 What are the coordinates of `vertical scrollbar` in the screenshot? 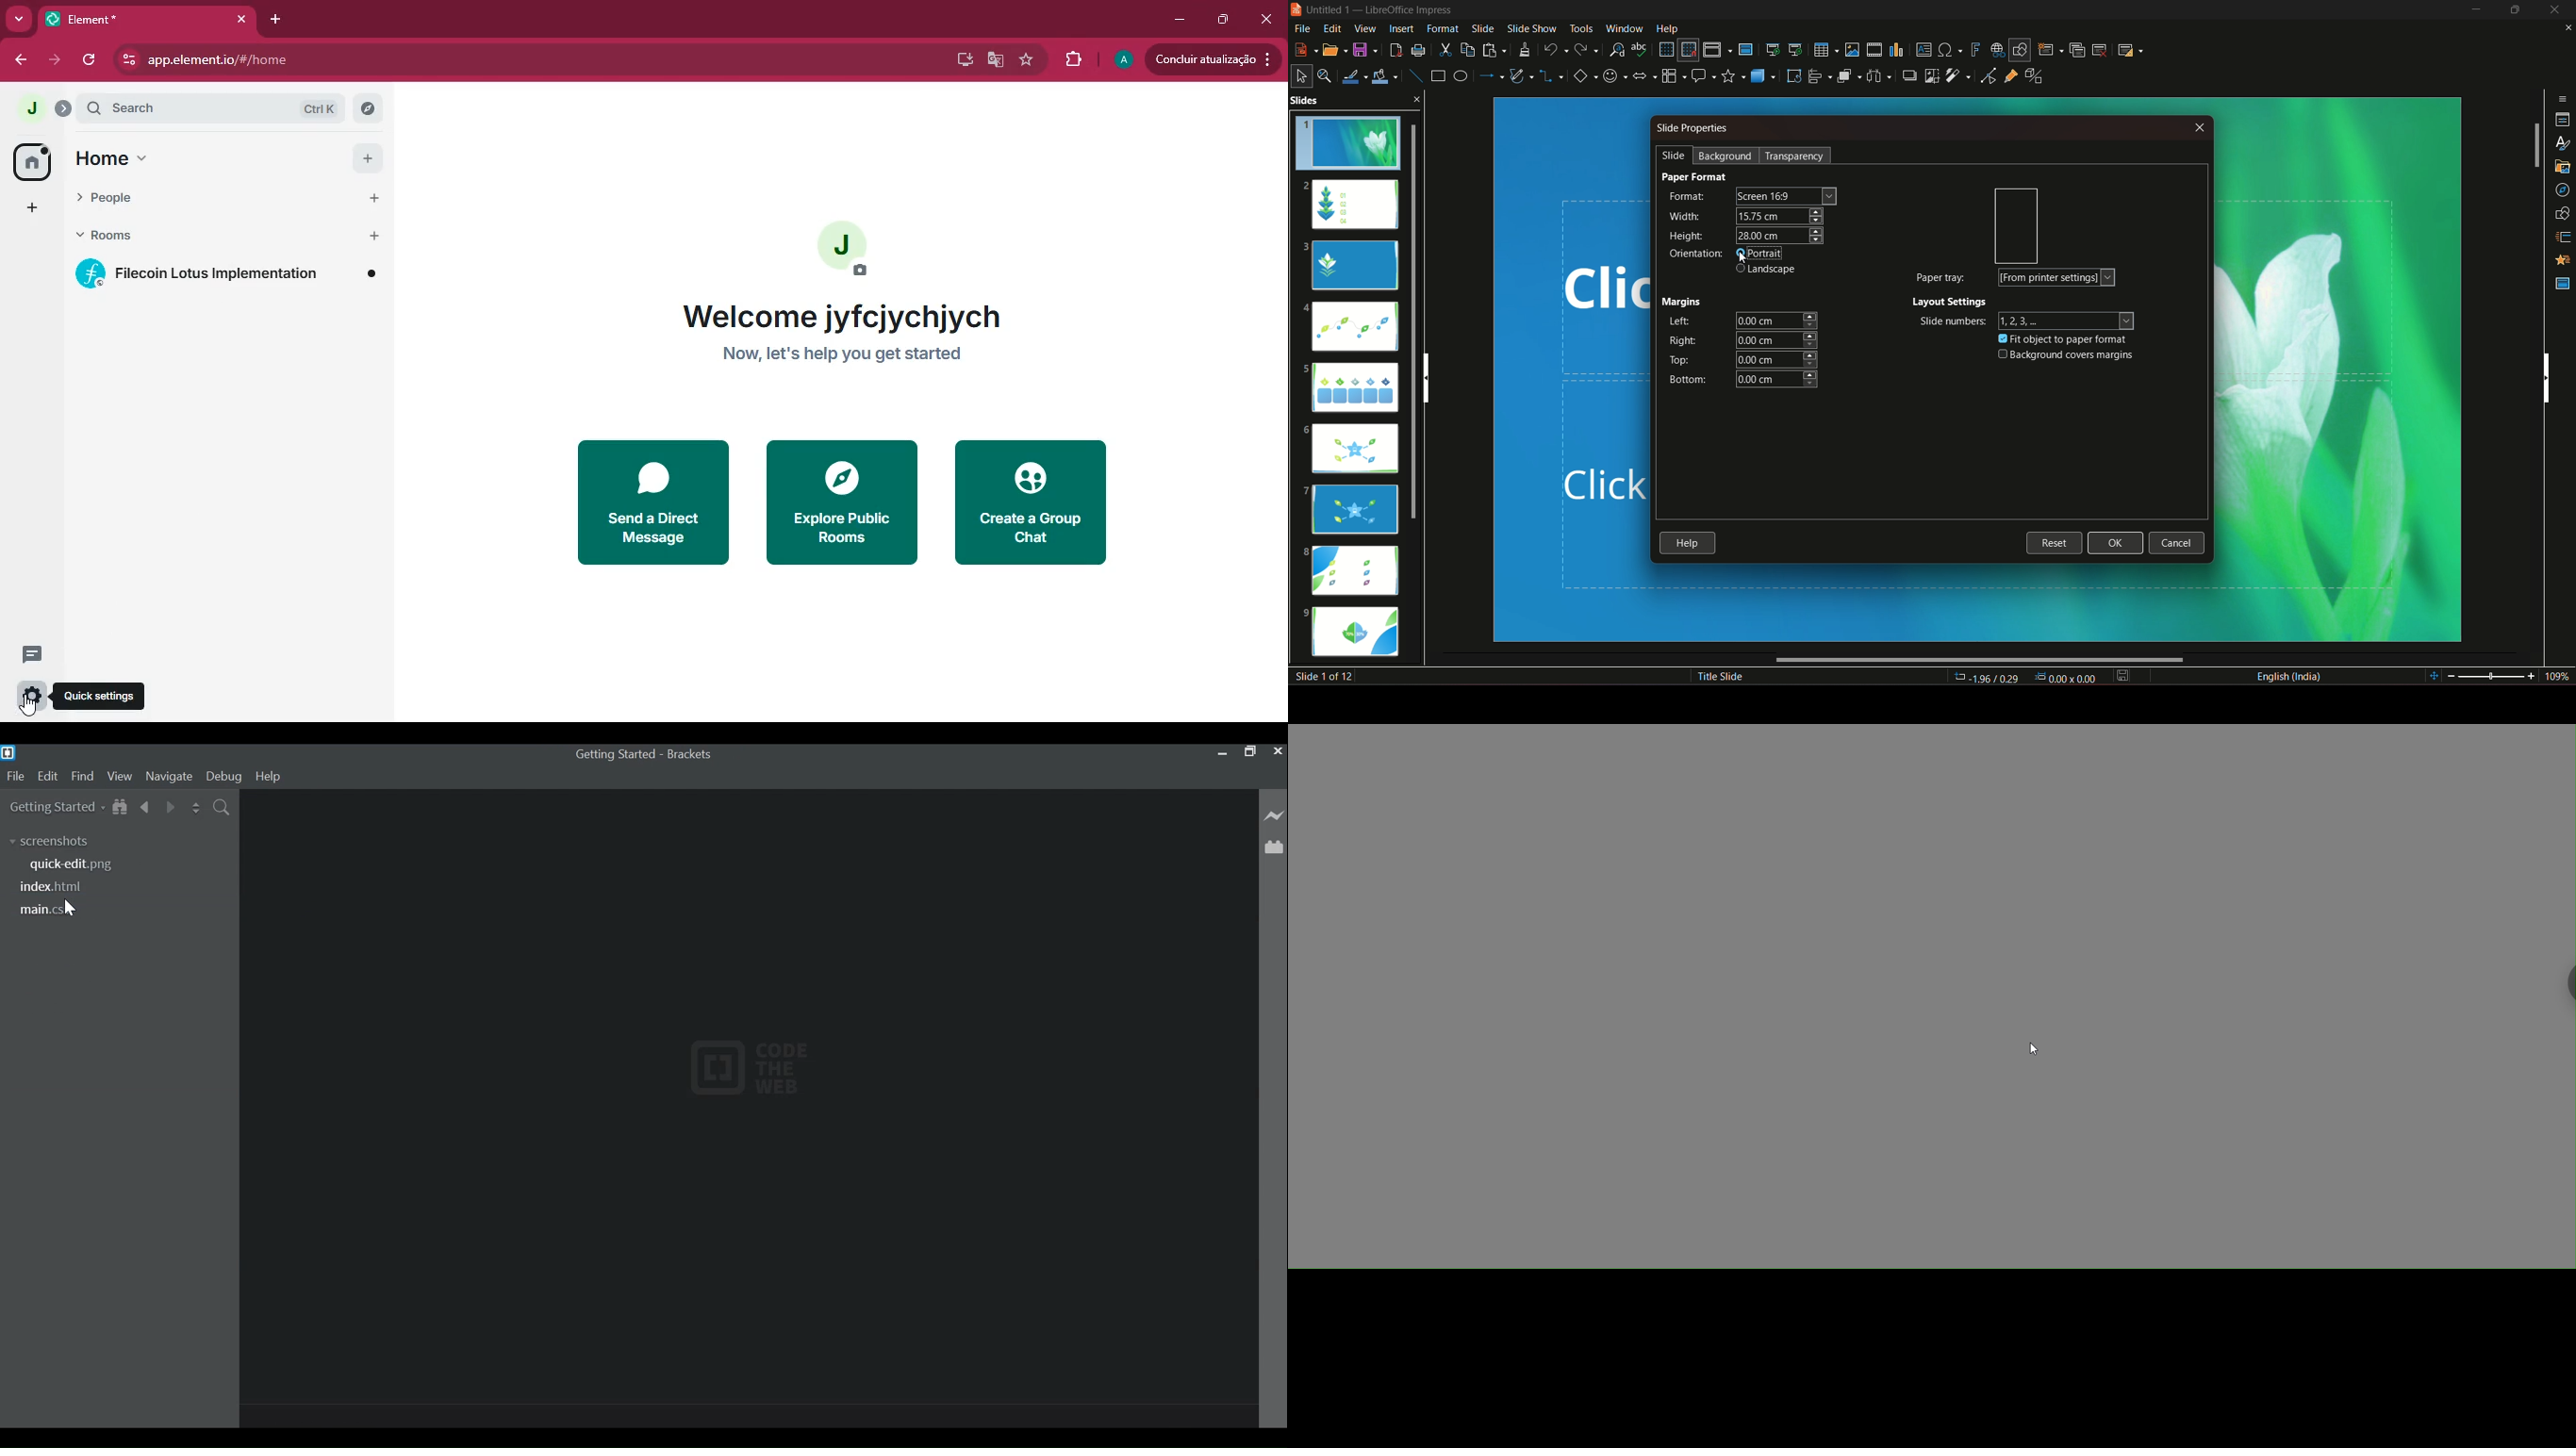 It's located at (2546, 376).